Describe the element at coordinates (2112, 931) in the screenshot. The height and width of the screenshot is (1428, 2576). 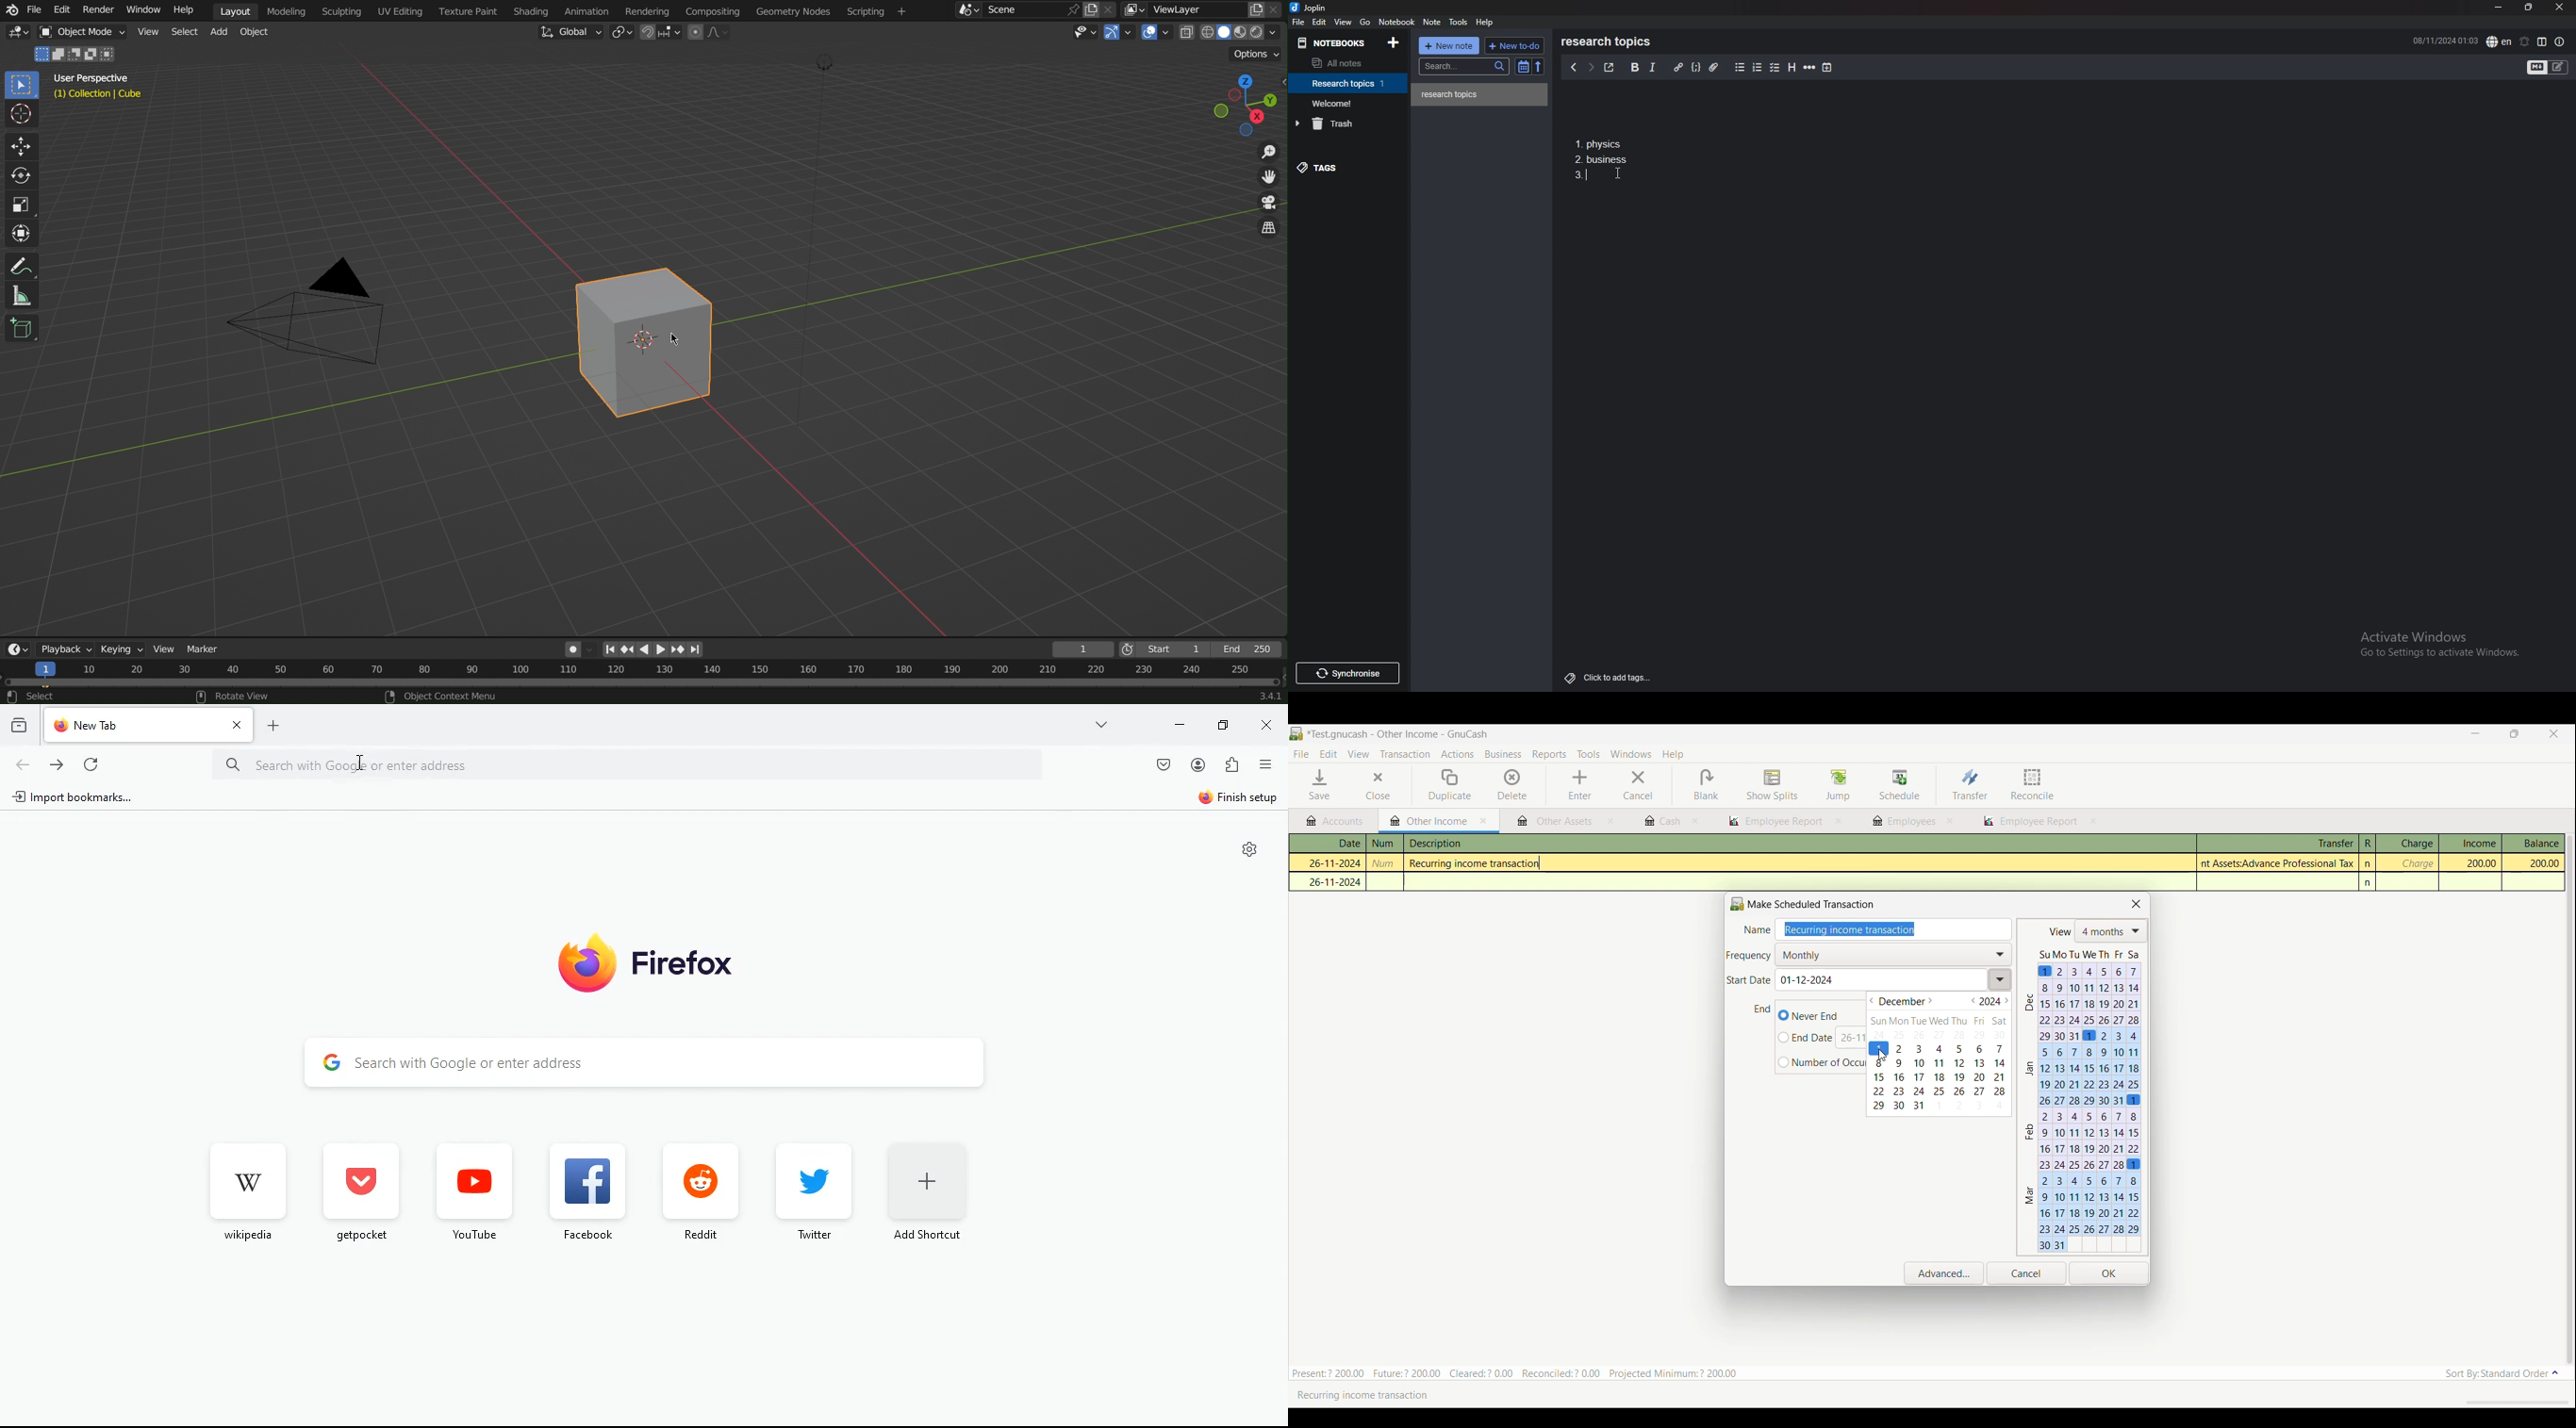
I see `List of number of months shows in calendar below` at that location.